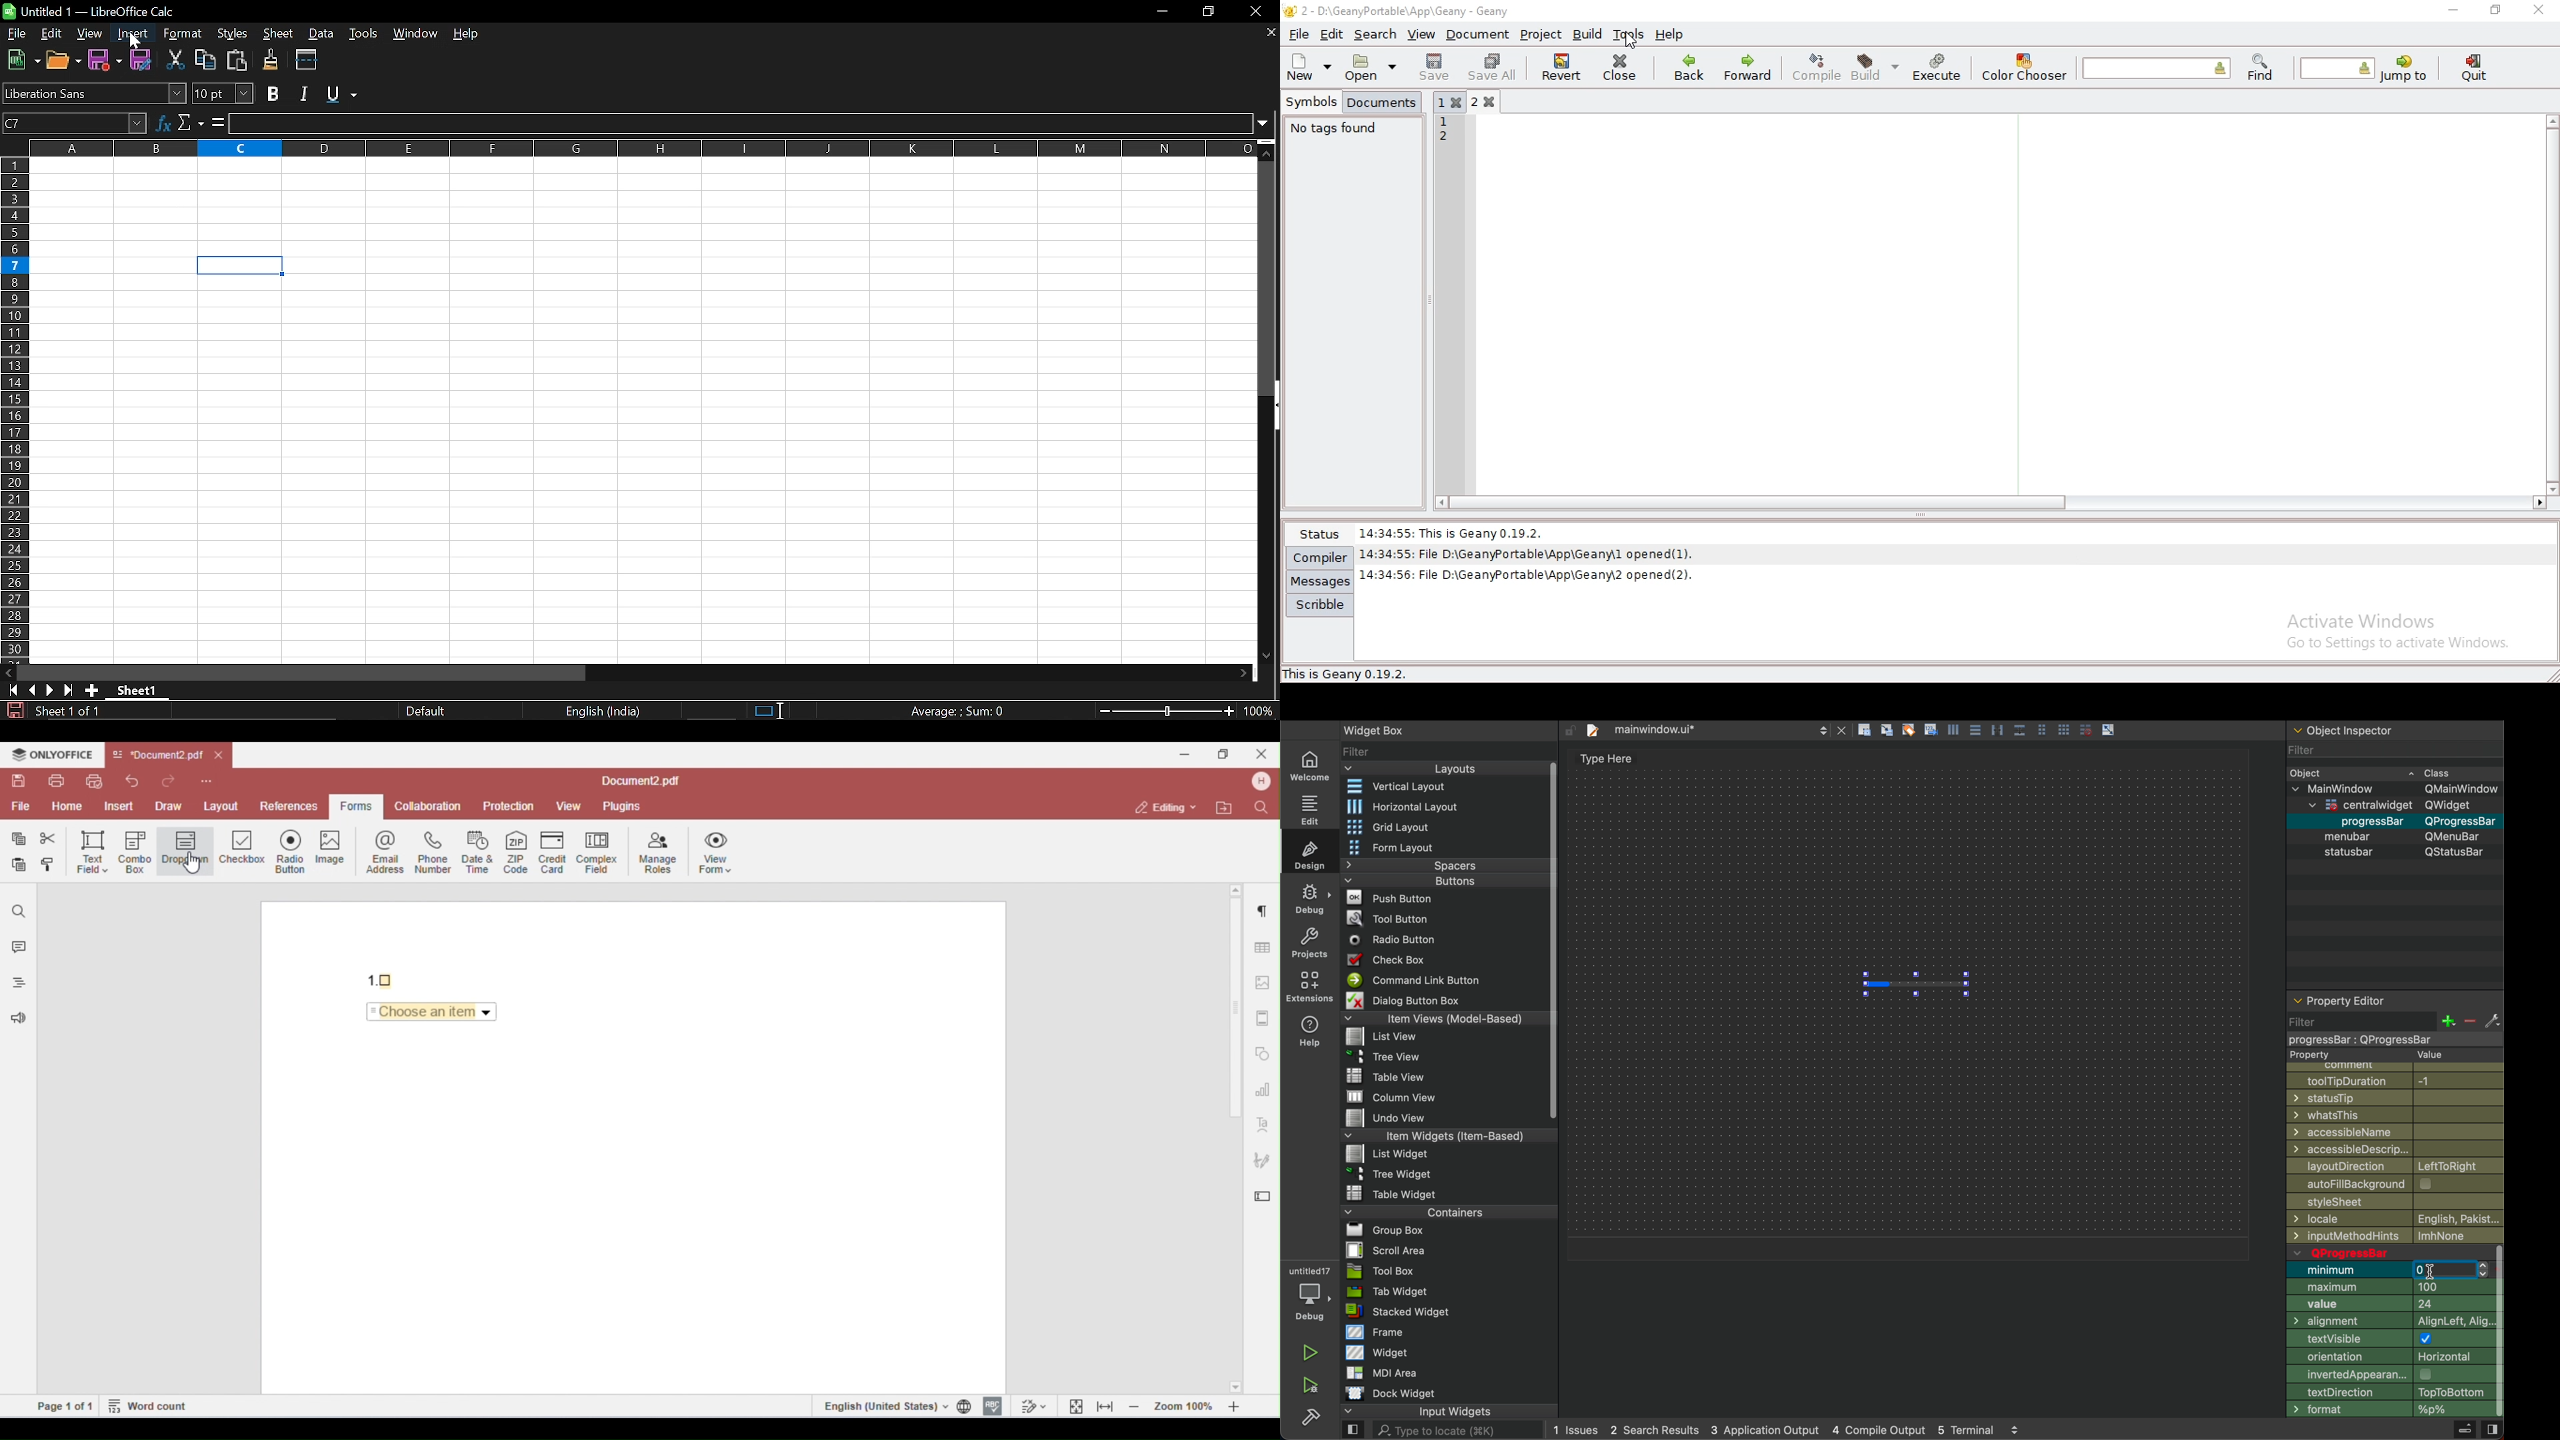 Image resolution: width=2576 pixels, height=1456 pixels. I want to click on Sheet, so click(281, 34).